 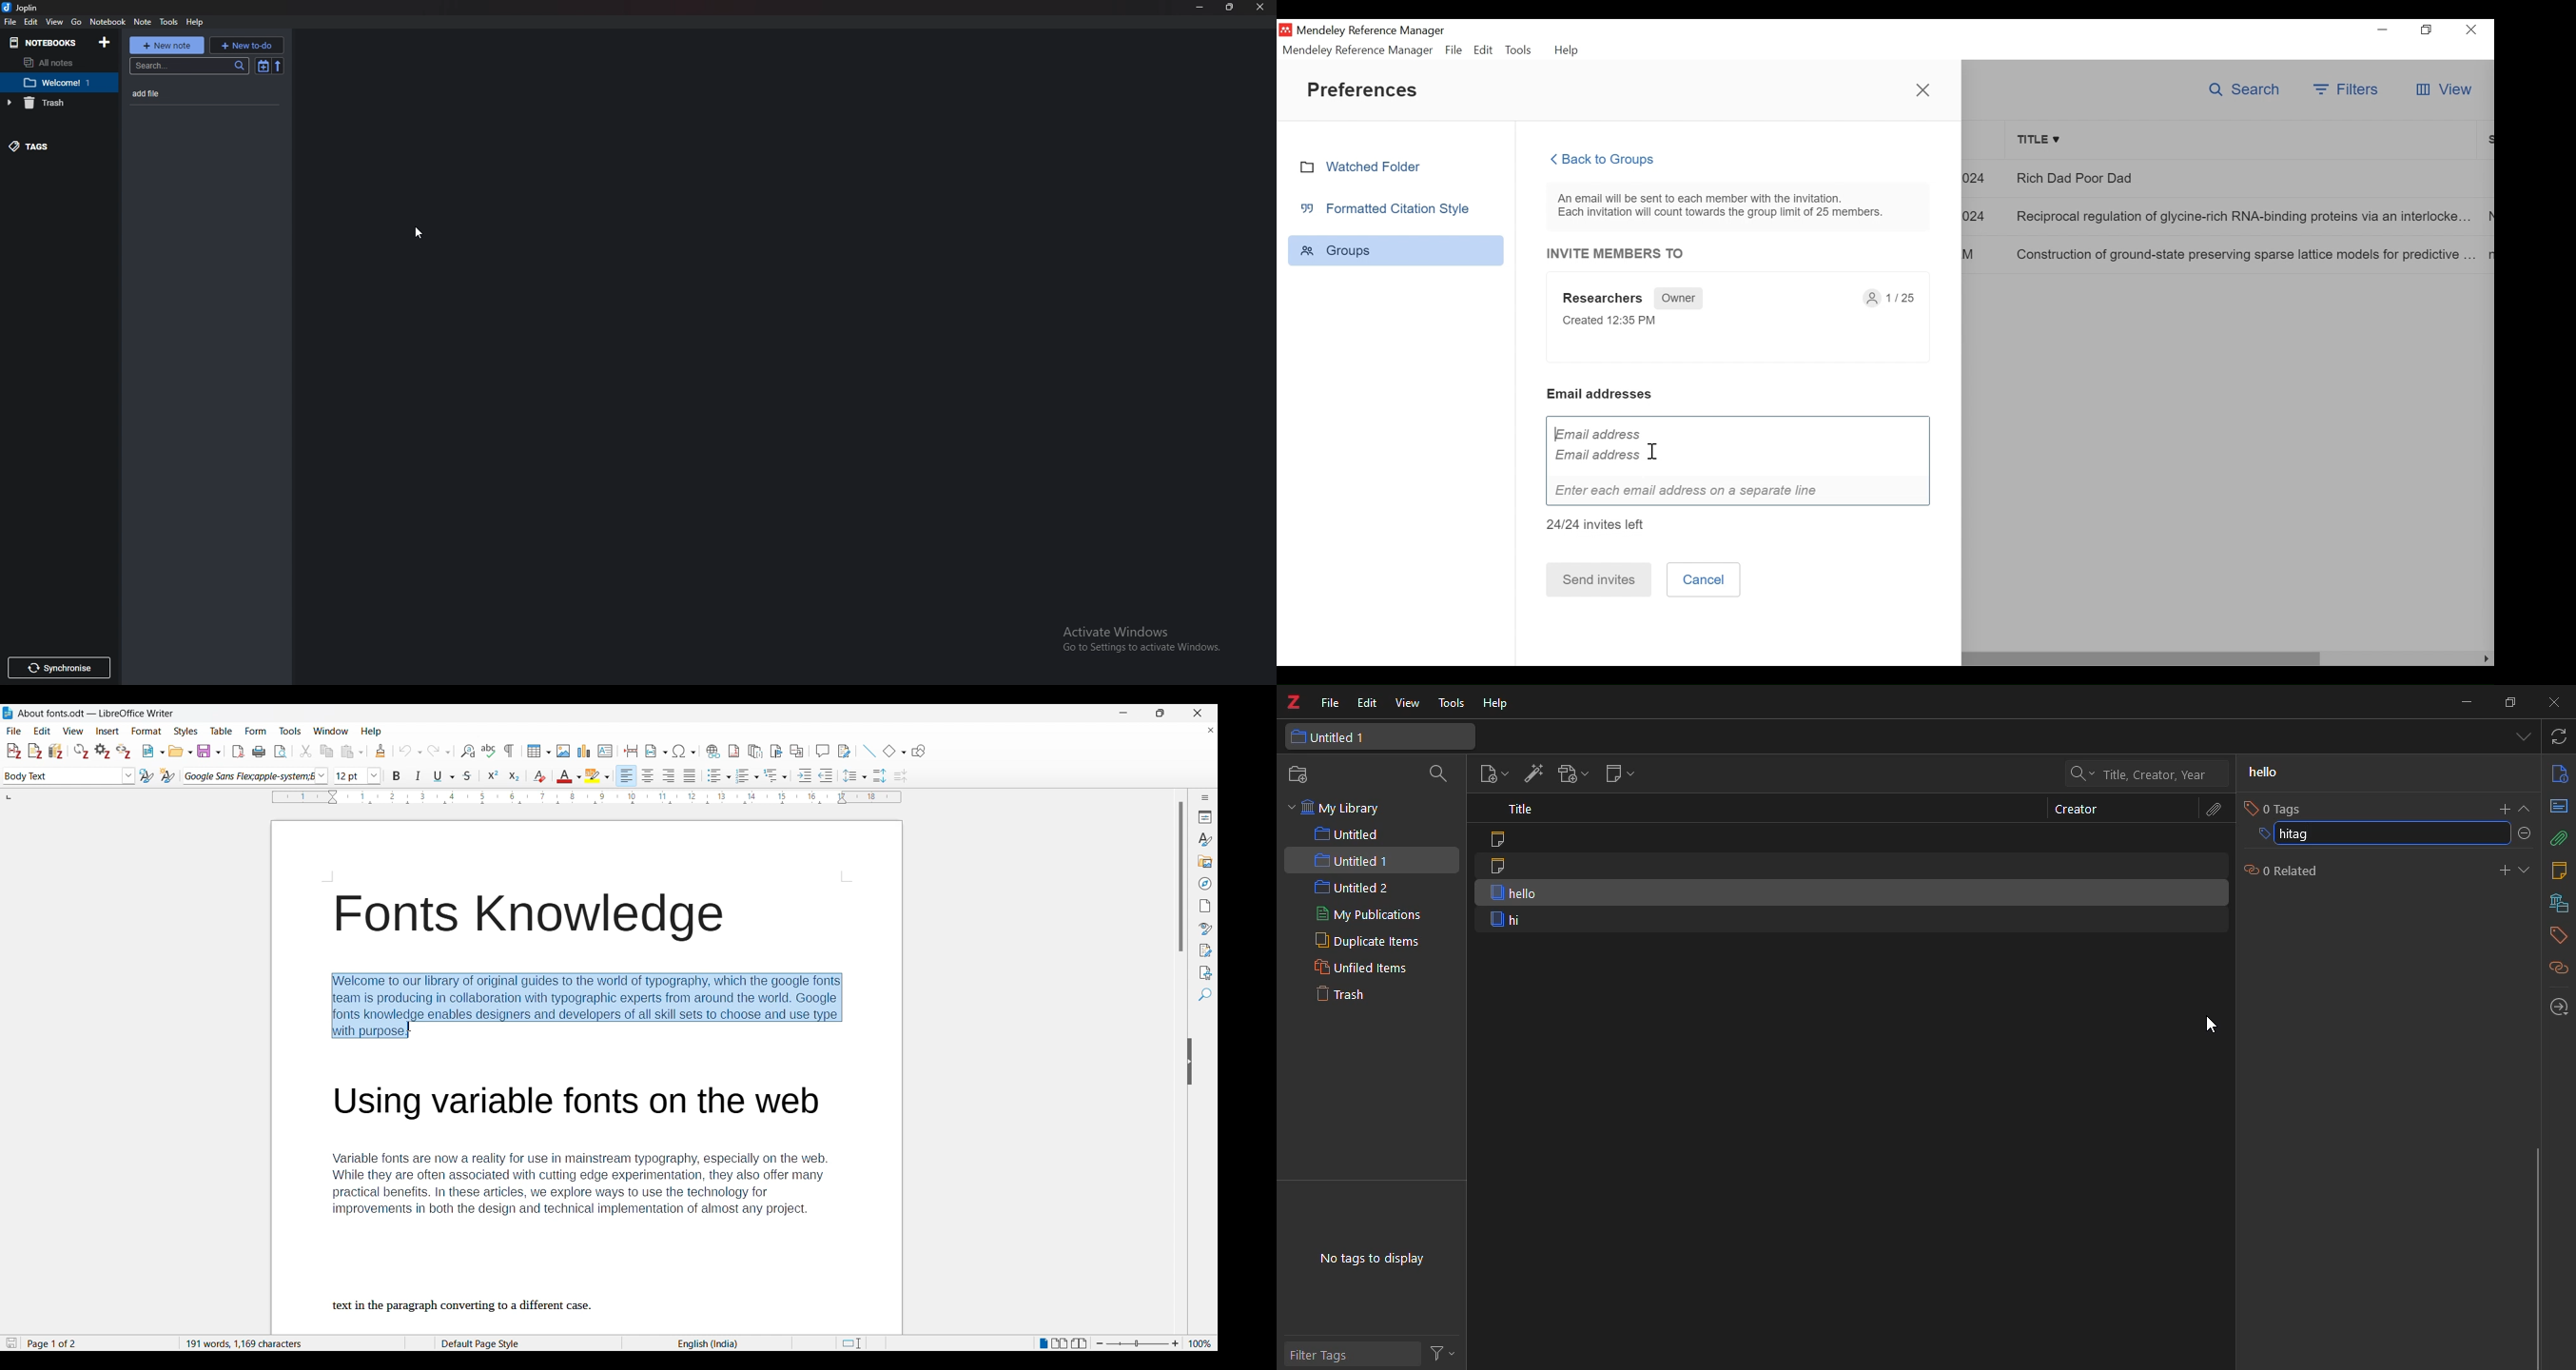 What do you see at coordinates (1502, 866) in the screenshot?
I see `note` at bounding box center [1502, 866].